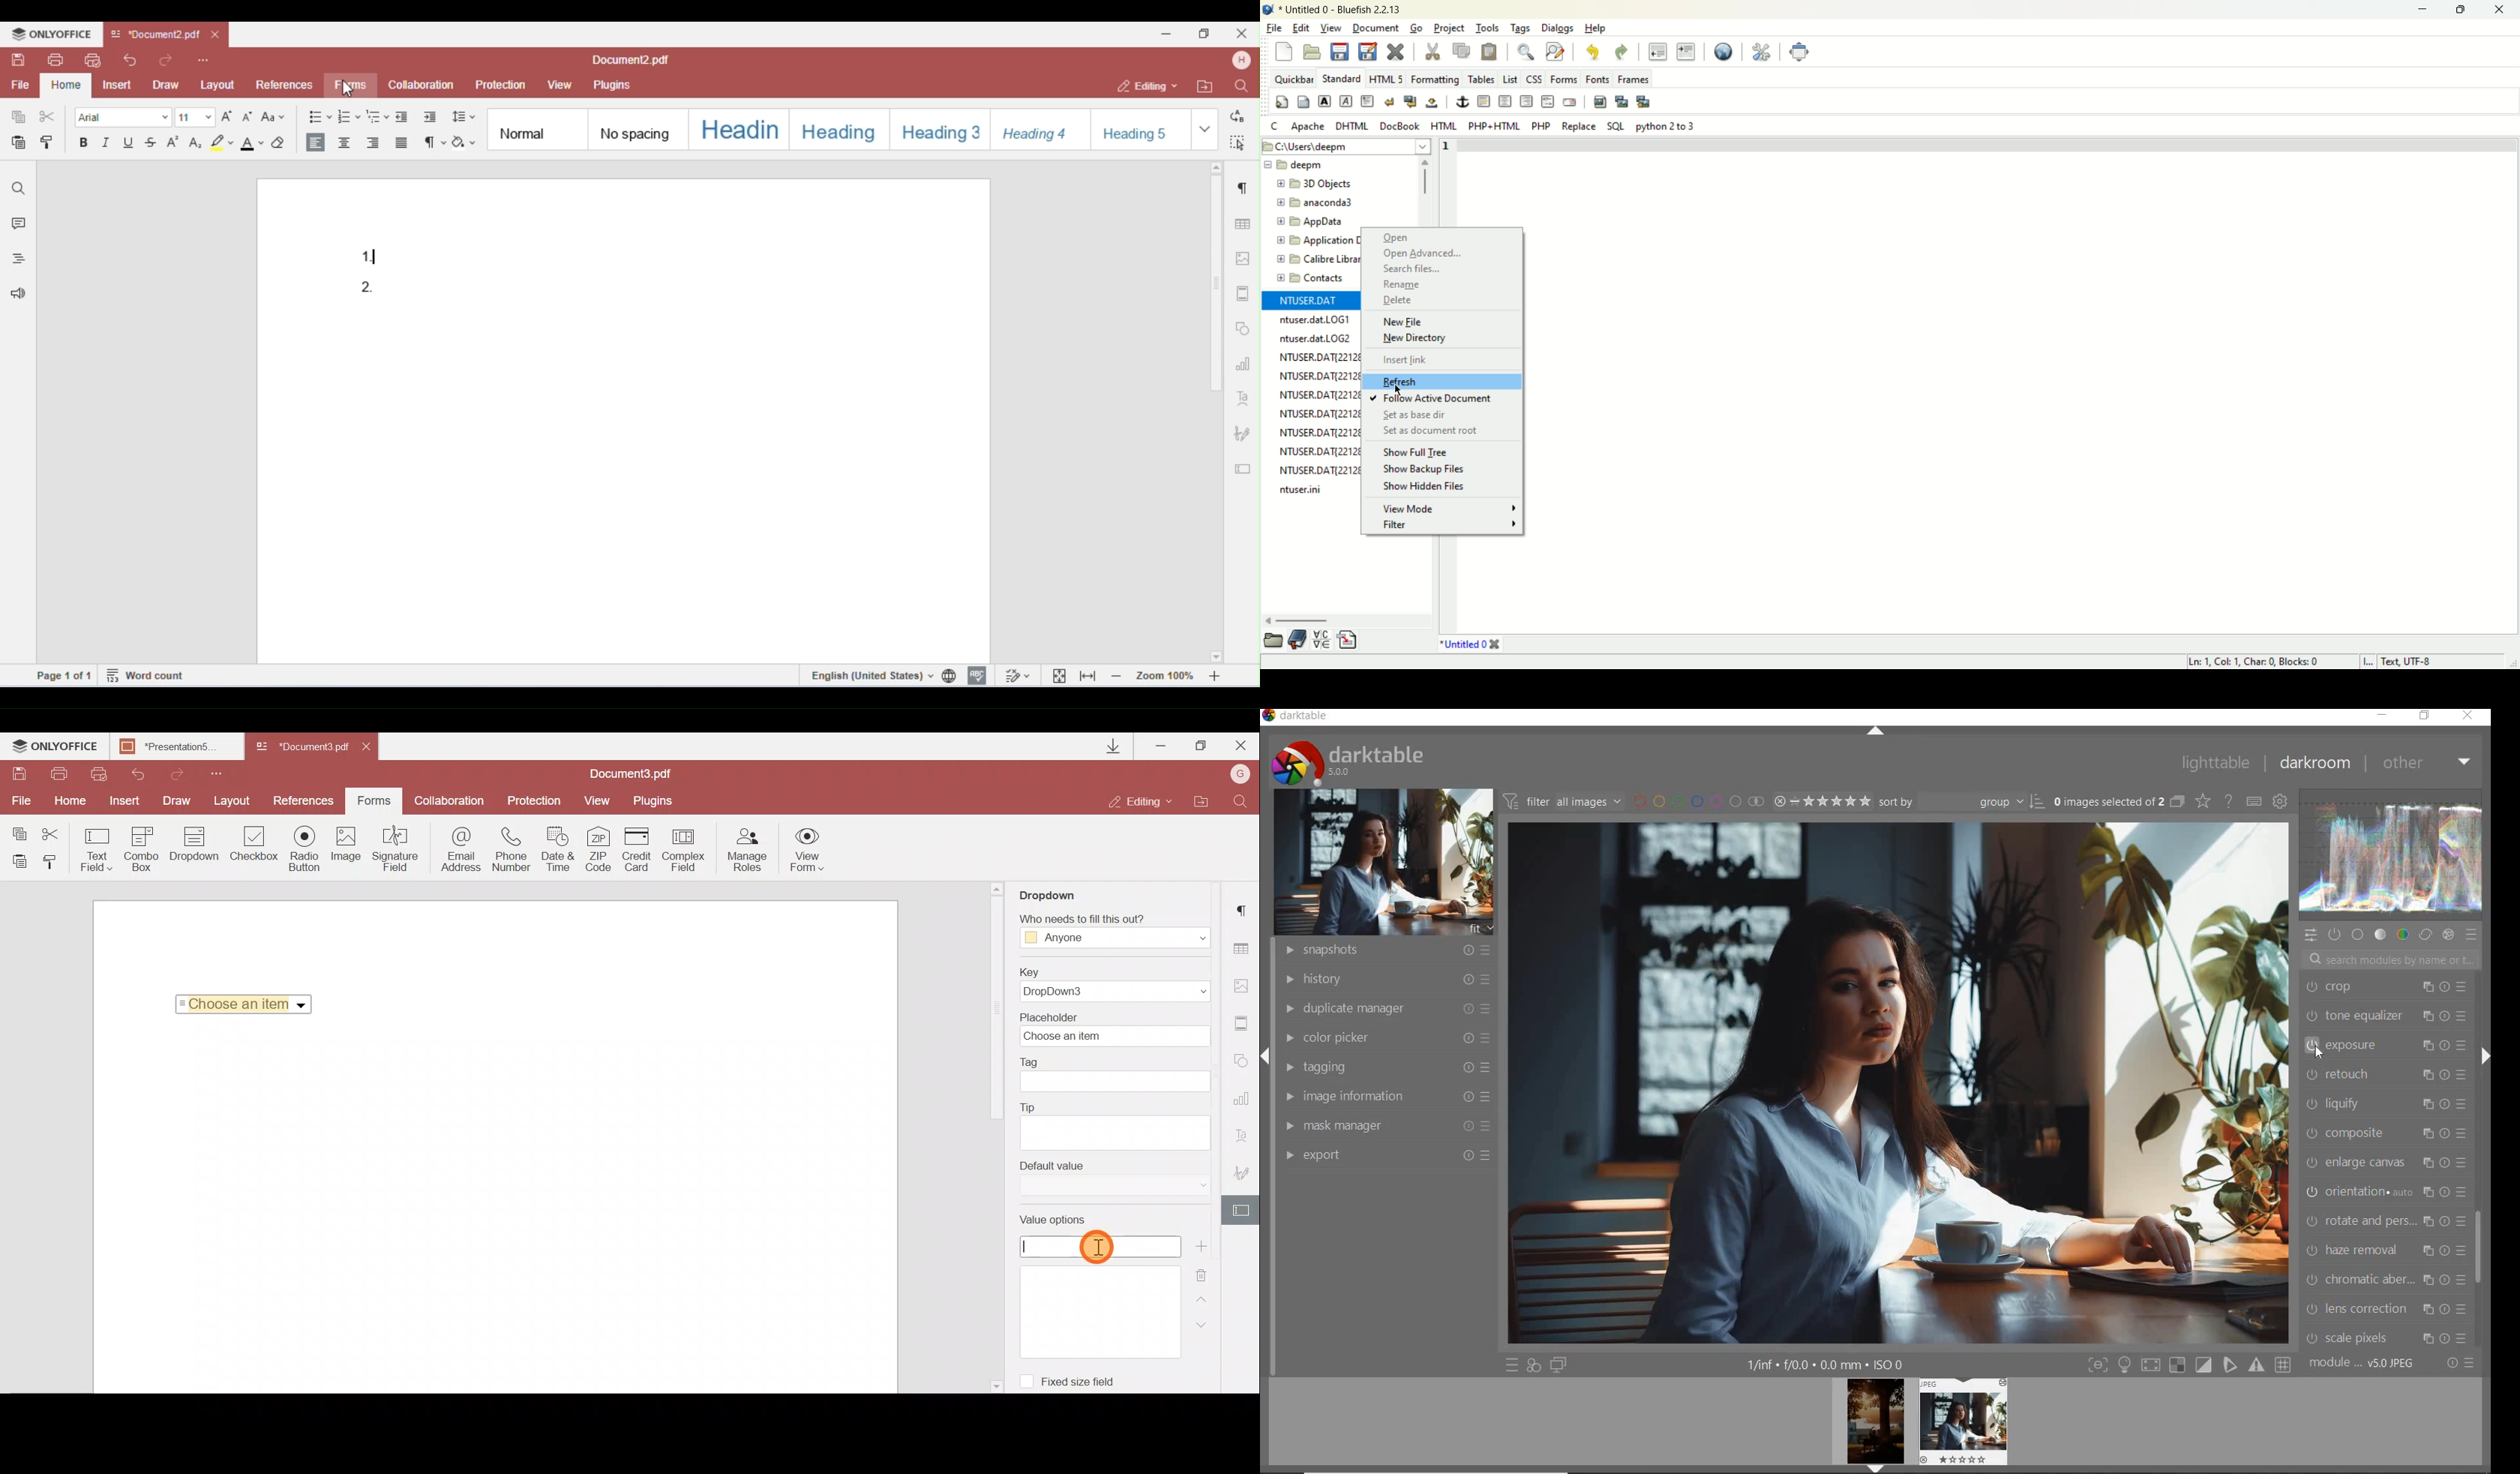 This screenshot has height=1484, width=2520. Describe the element at coordinates (1519, 28) in the screenshot. I see `tags` at that location.